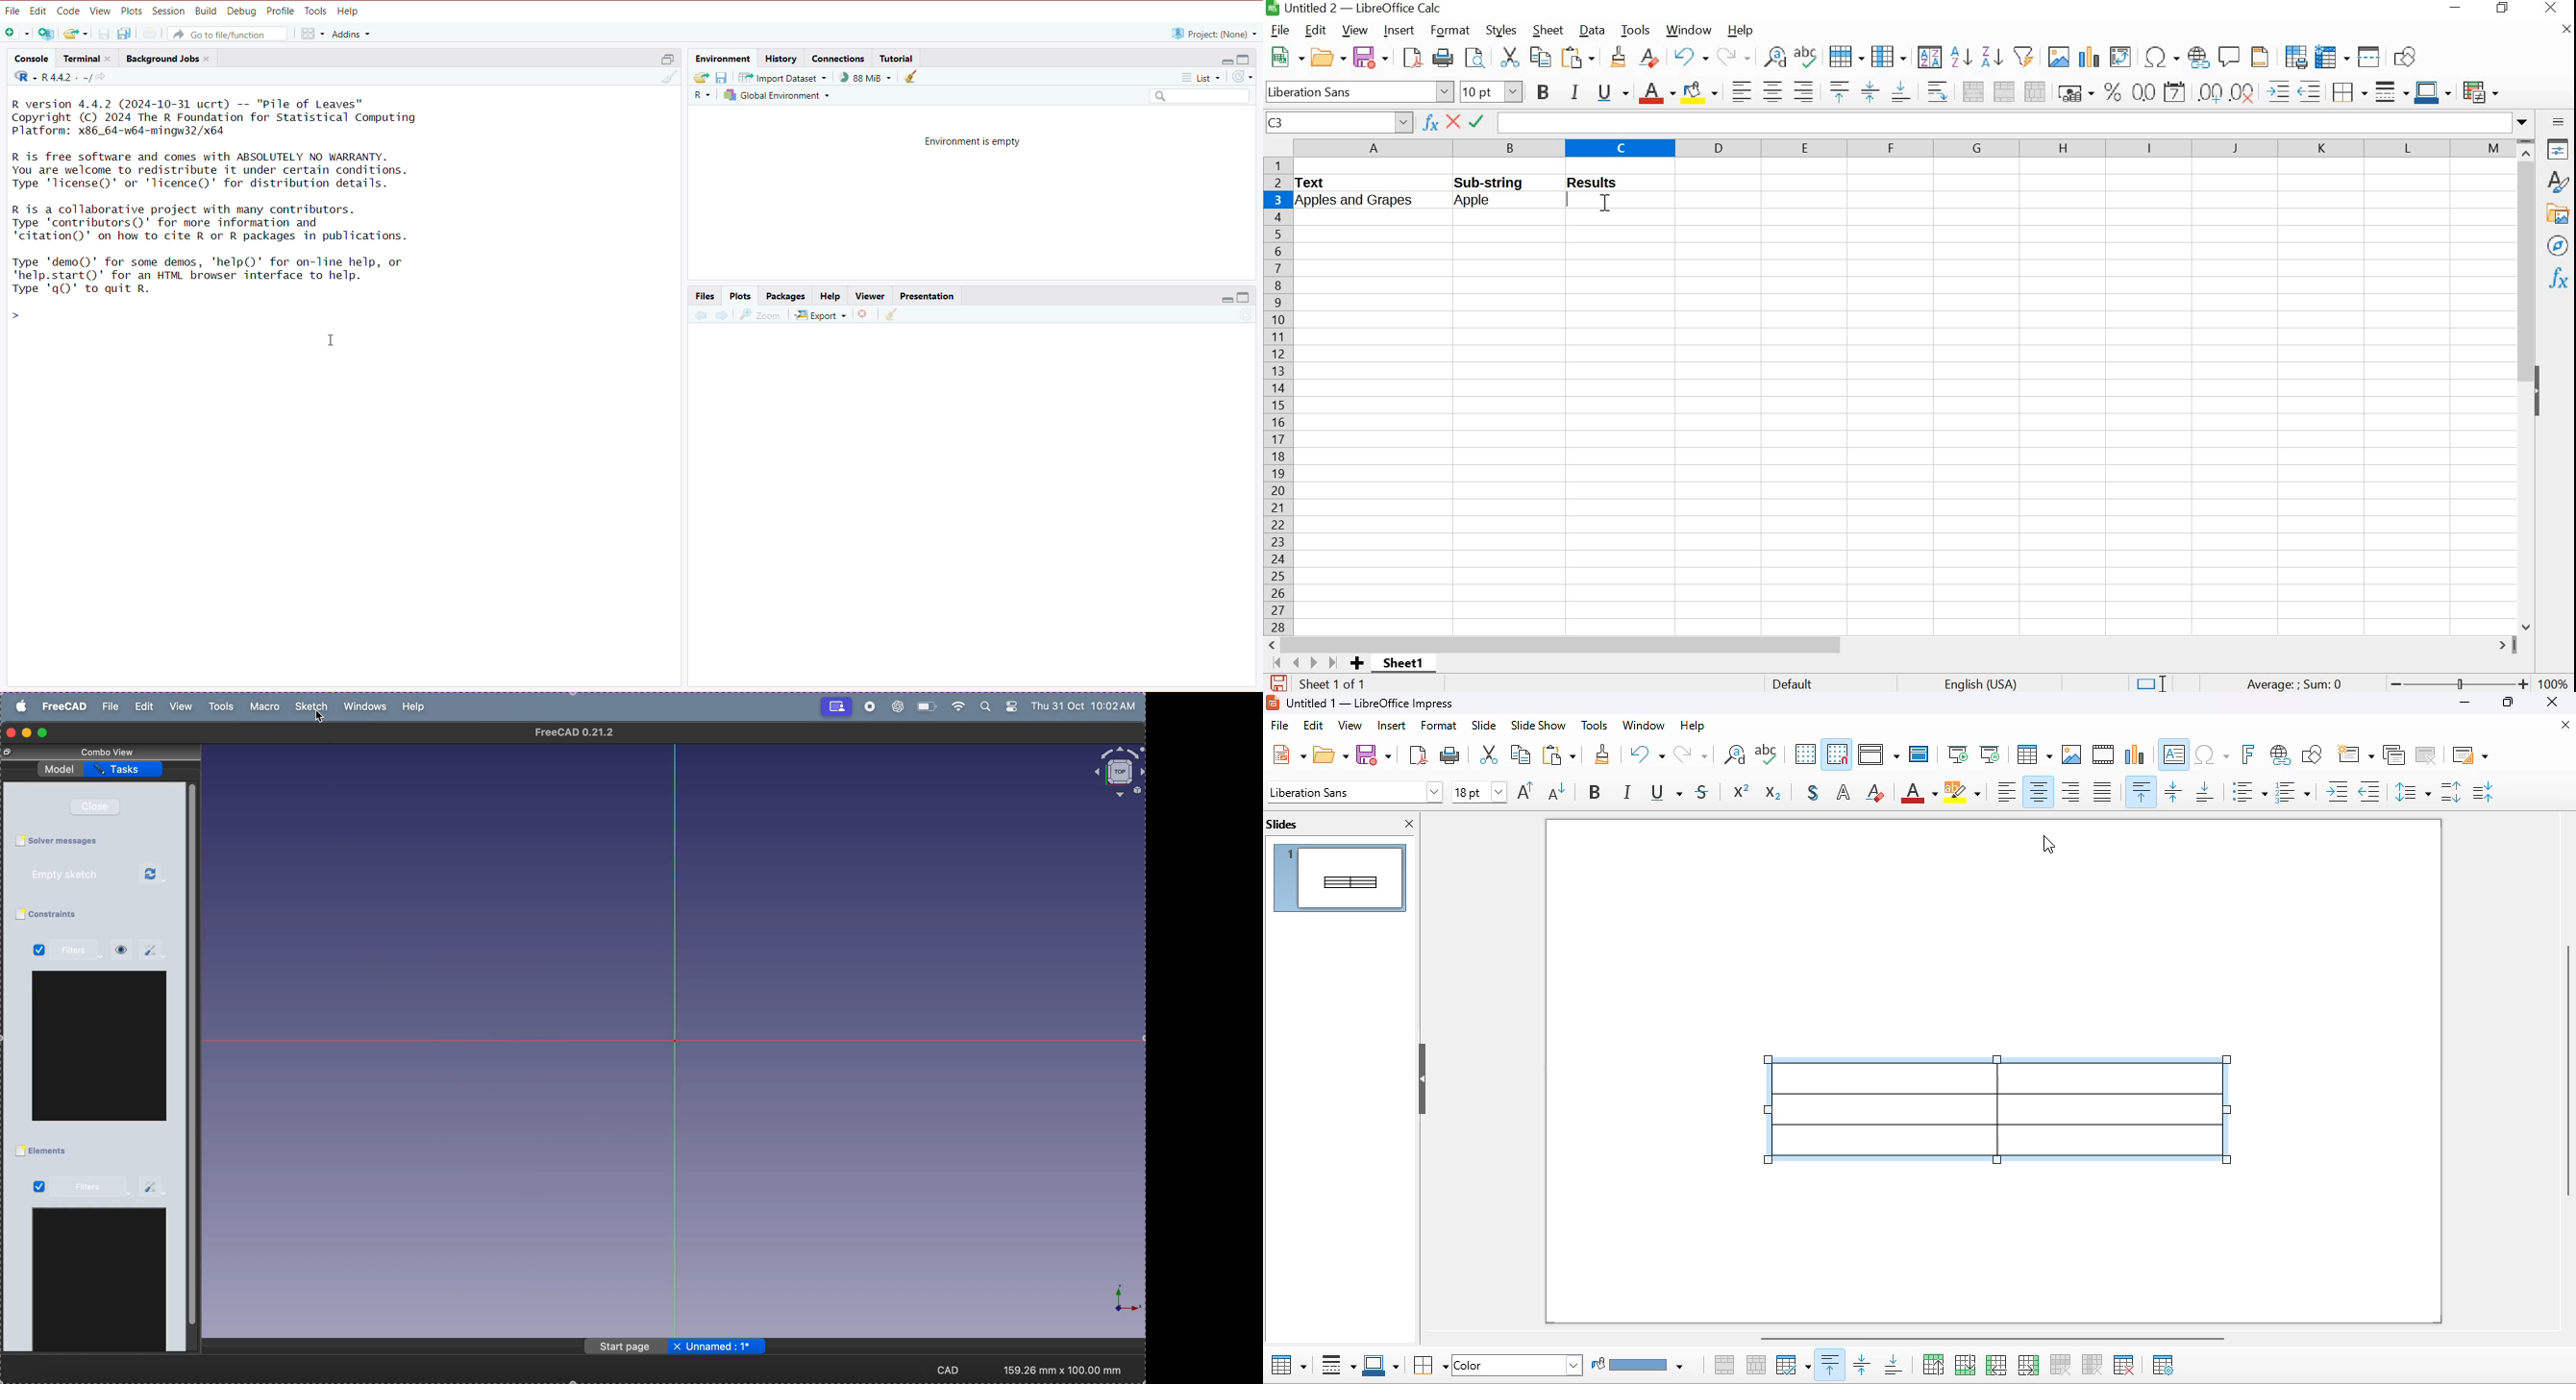 This screenshot has width=2576, height=1400. What do you see at coordinates (2391, 90) in the screenshot?
I see `border style` at bounding box center [2391, 90].